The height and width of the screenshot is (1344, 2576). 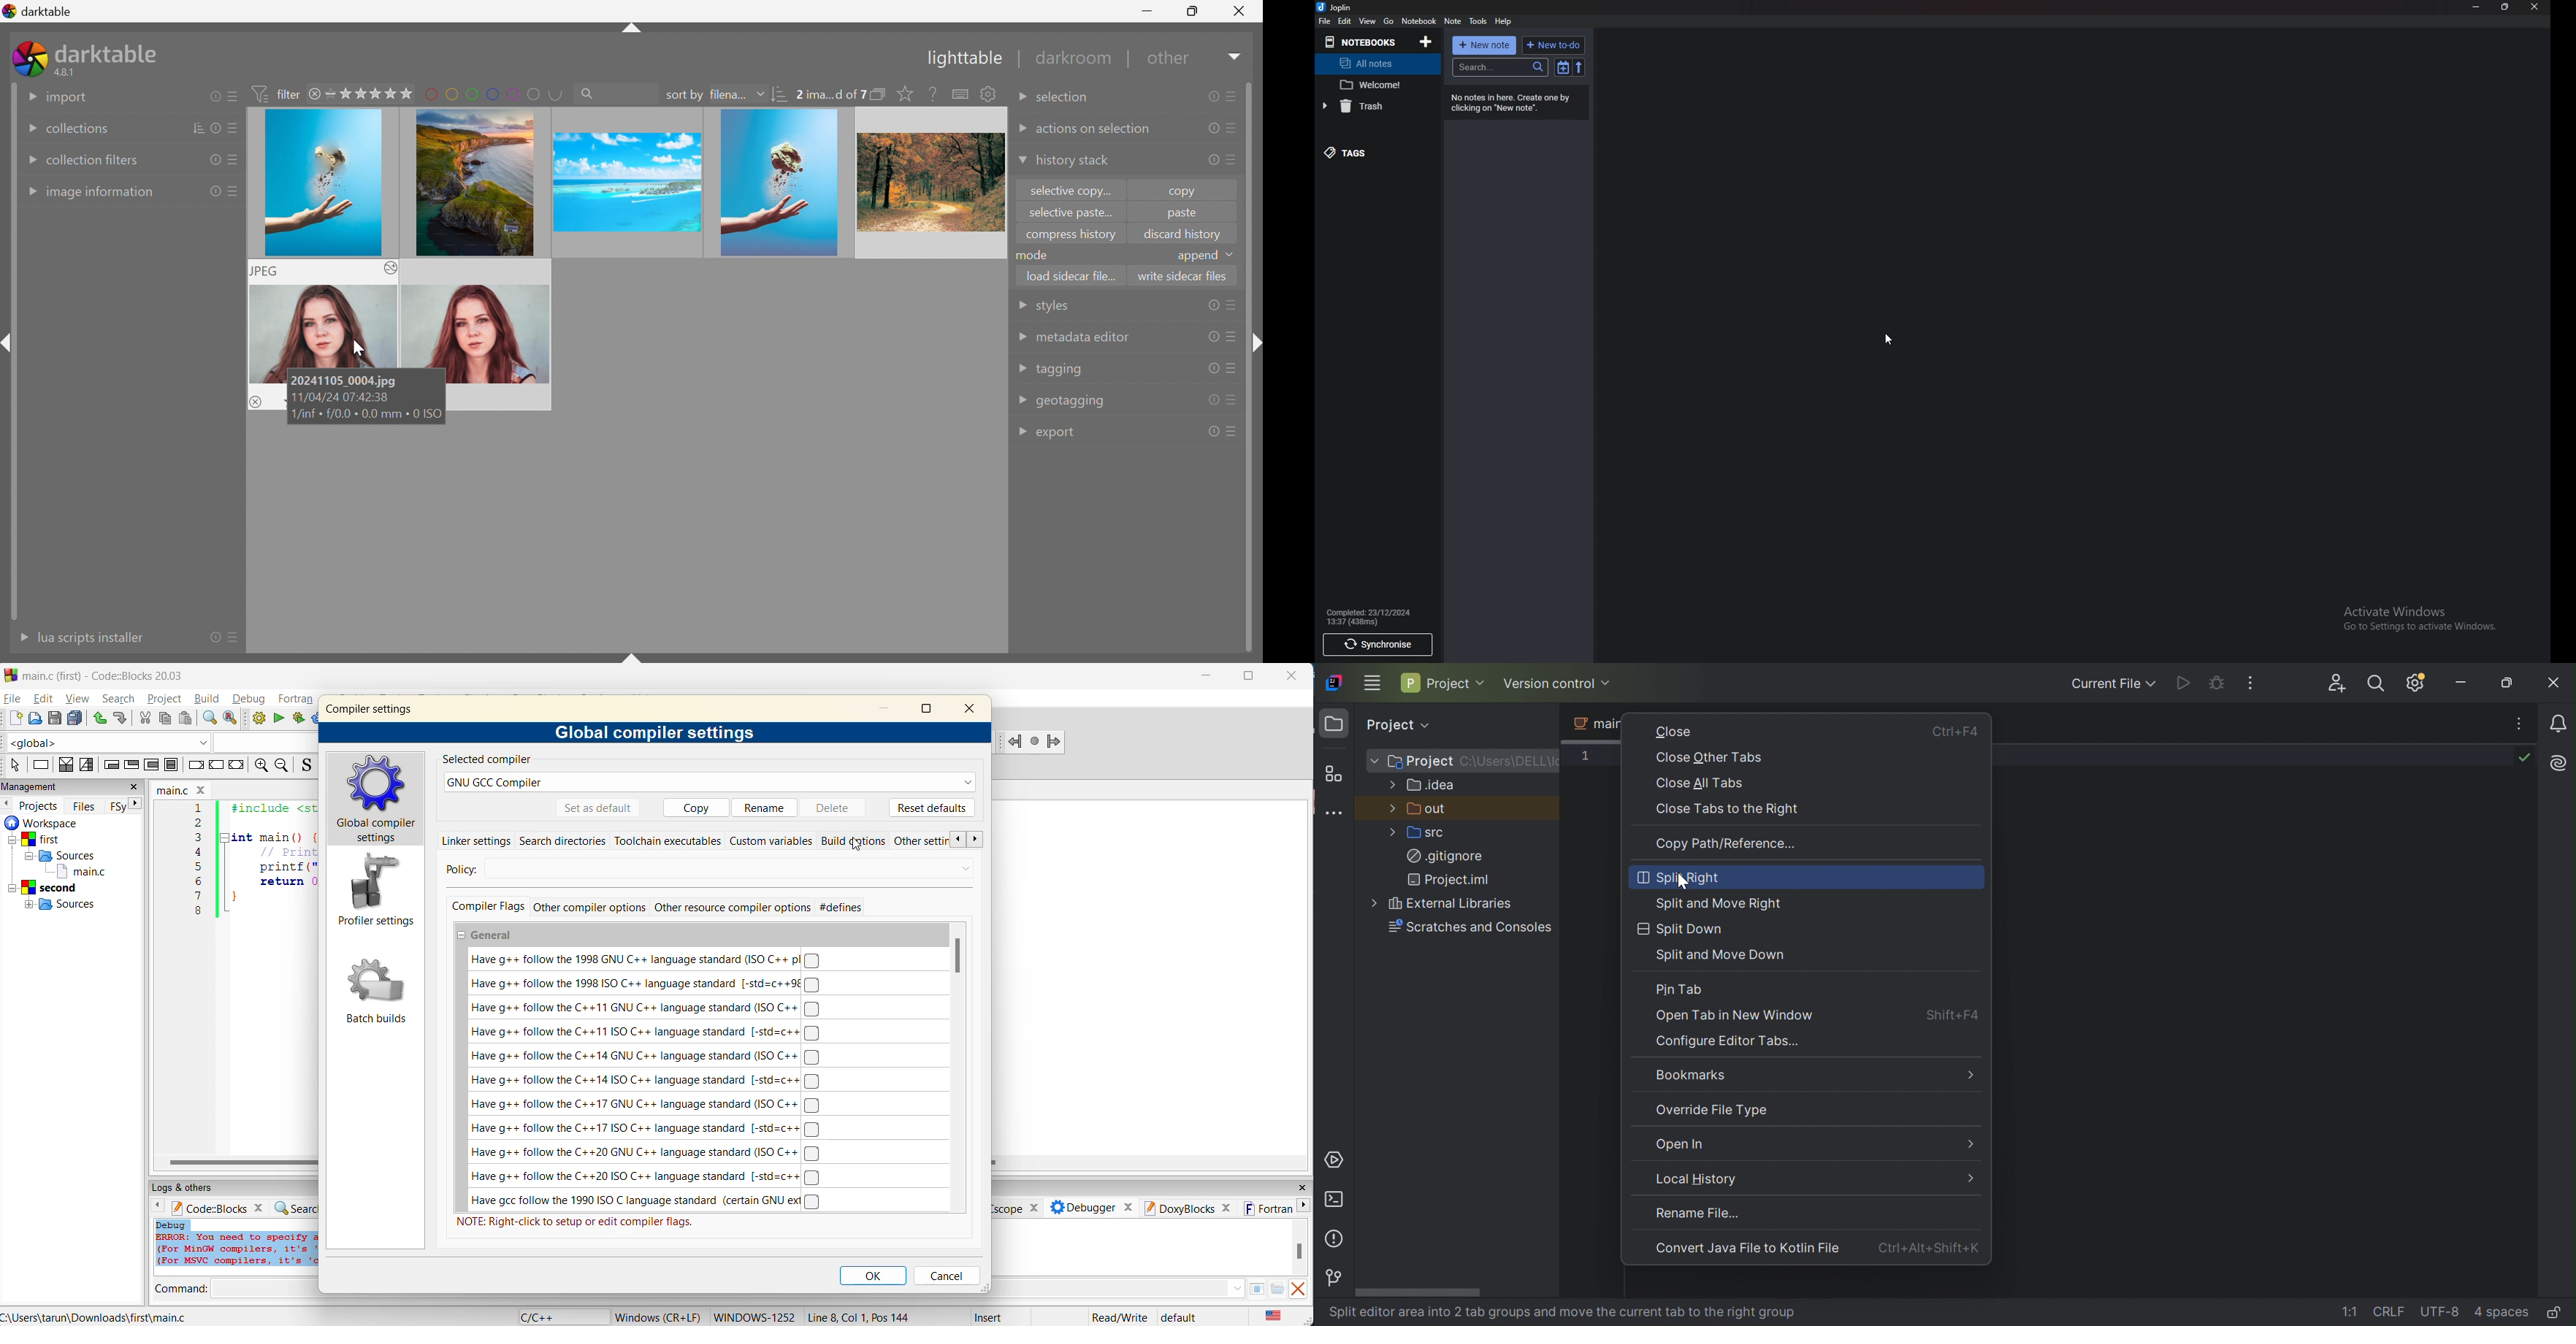 I want to click on reset, so click(x=214, y=192).